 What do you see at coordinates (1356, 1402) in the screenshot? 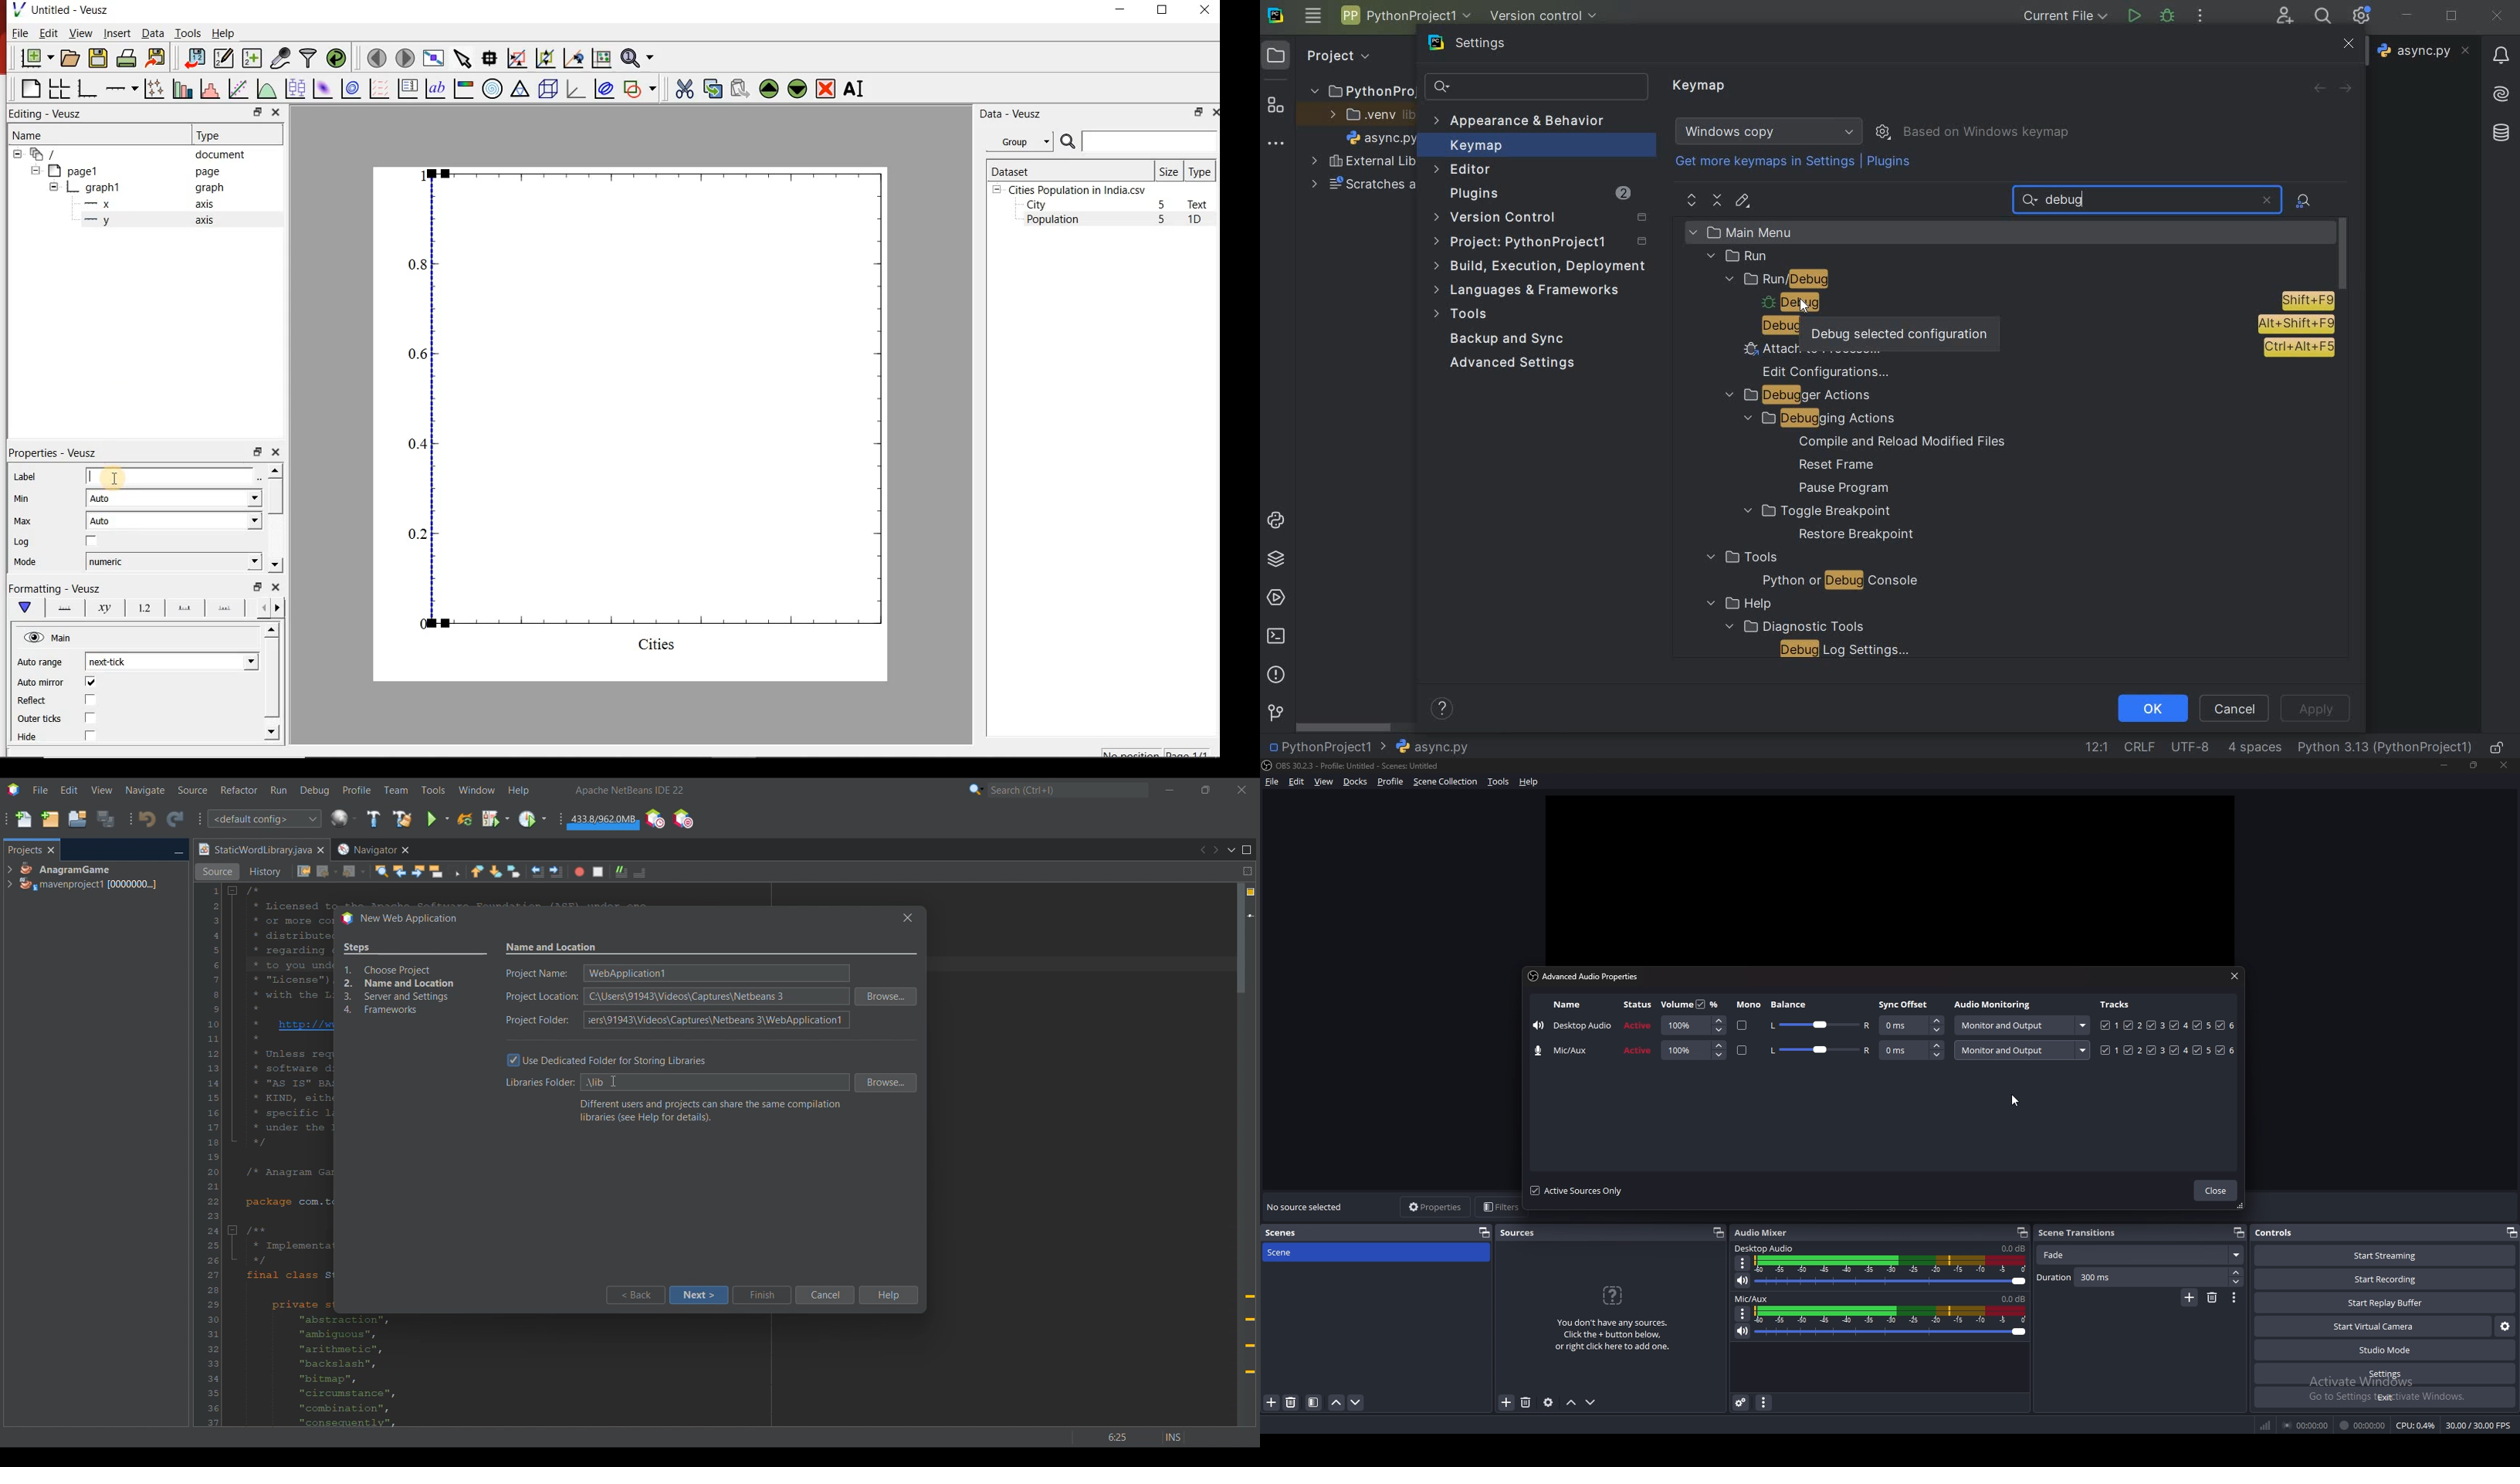
I see `move scene down` at bounding box center [1356, 1402].